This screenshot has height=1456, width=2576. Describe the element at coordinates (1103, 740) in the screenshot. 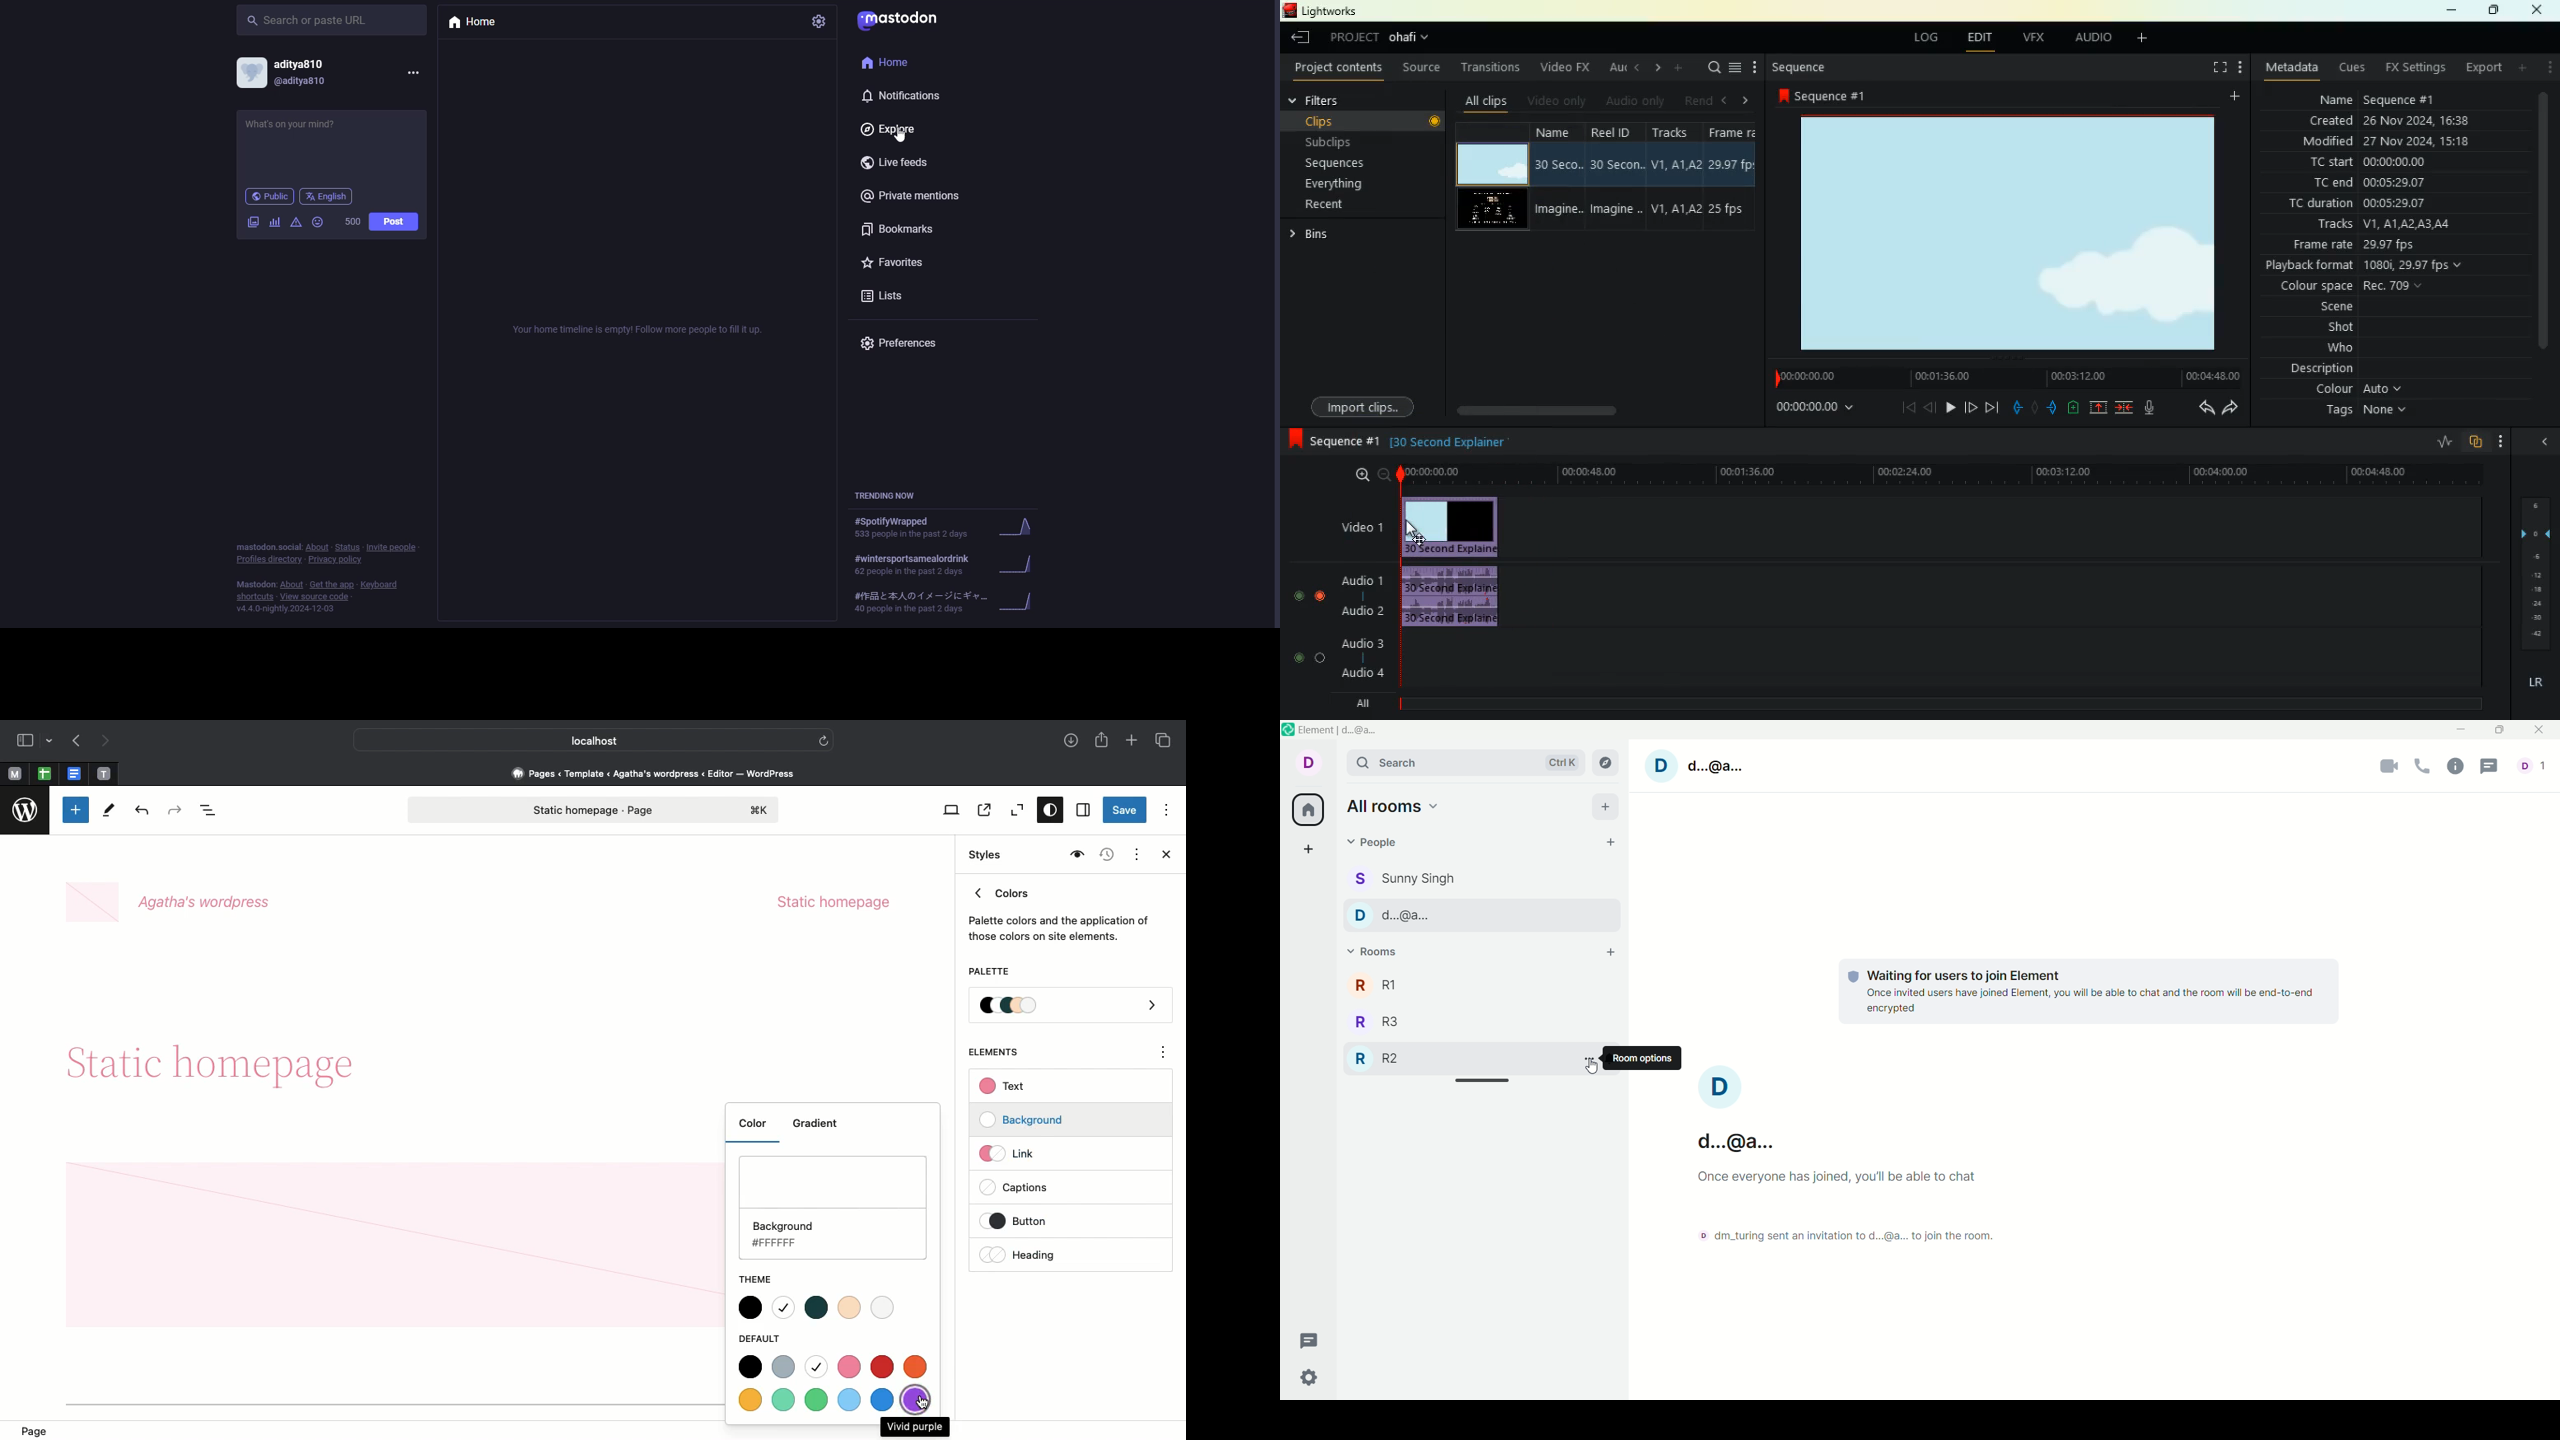

I see `Share` at that location.